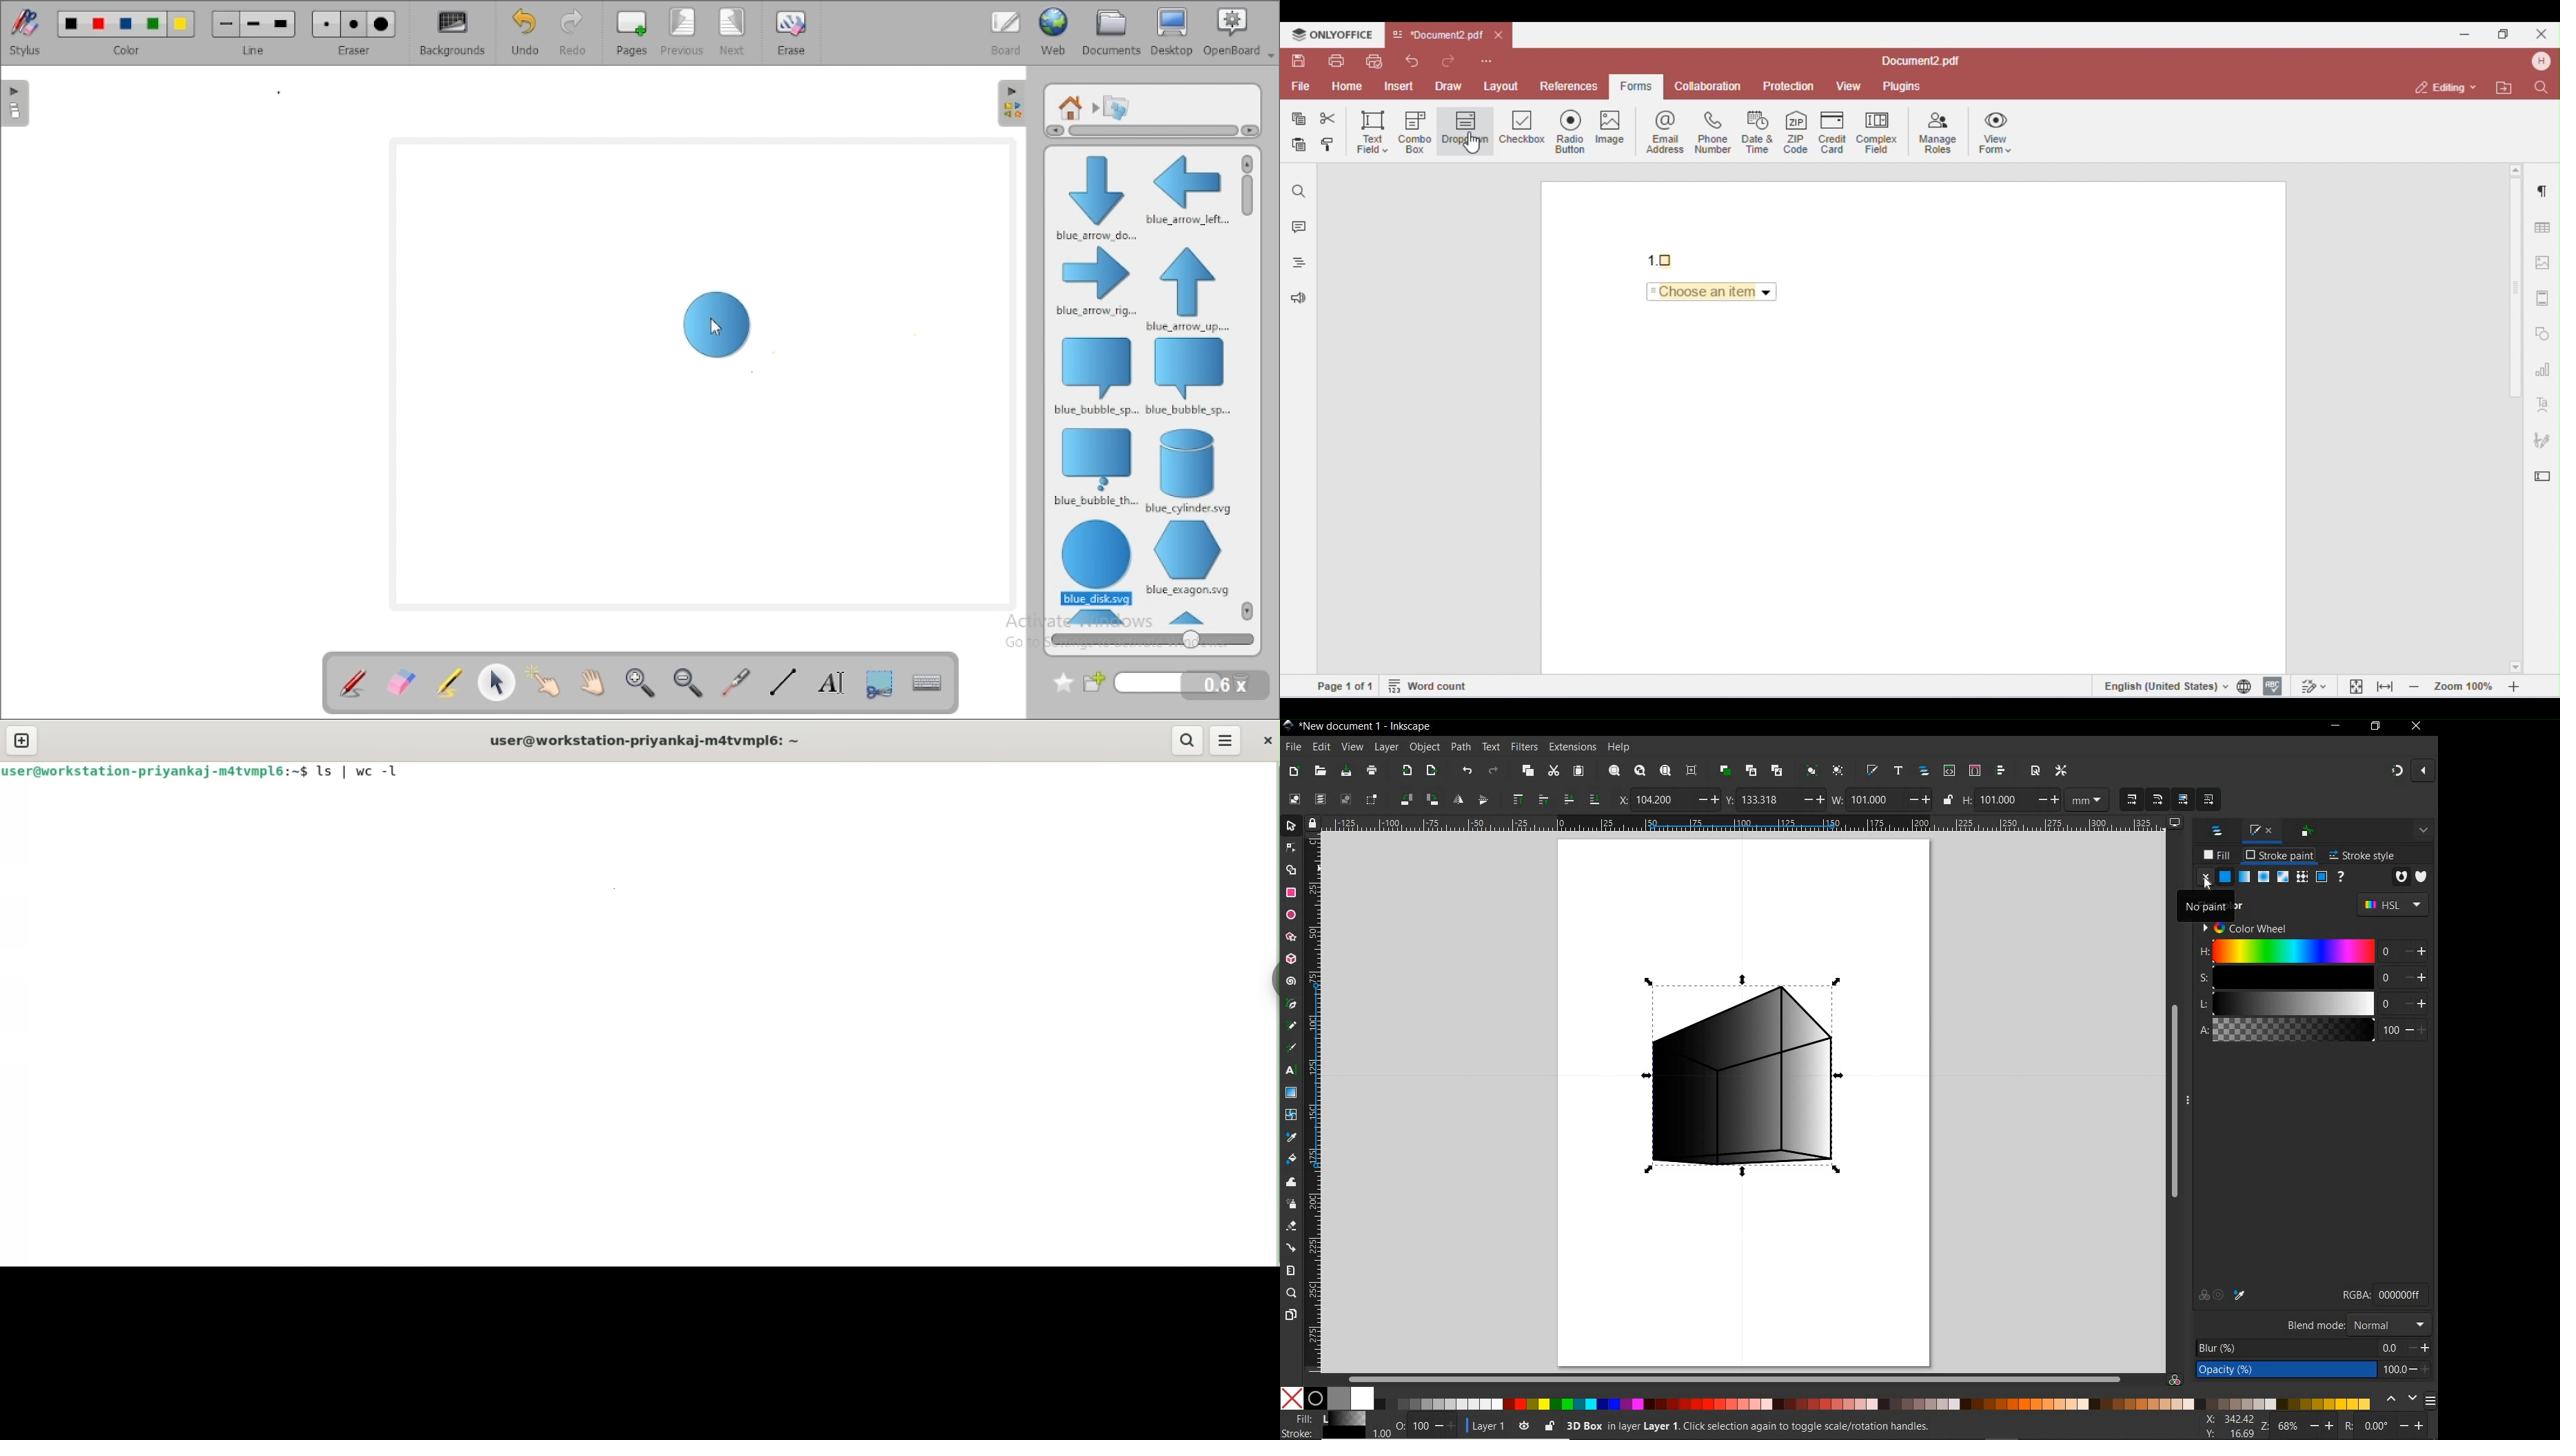  I want to click on scroll color options, so click(2400, 1400).